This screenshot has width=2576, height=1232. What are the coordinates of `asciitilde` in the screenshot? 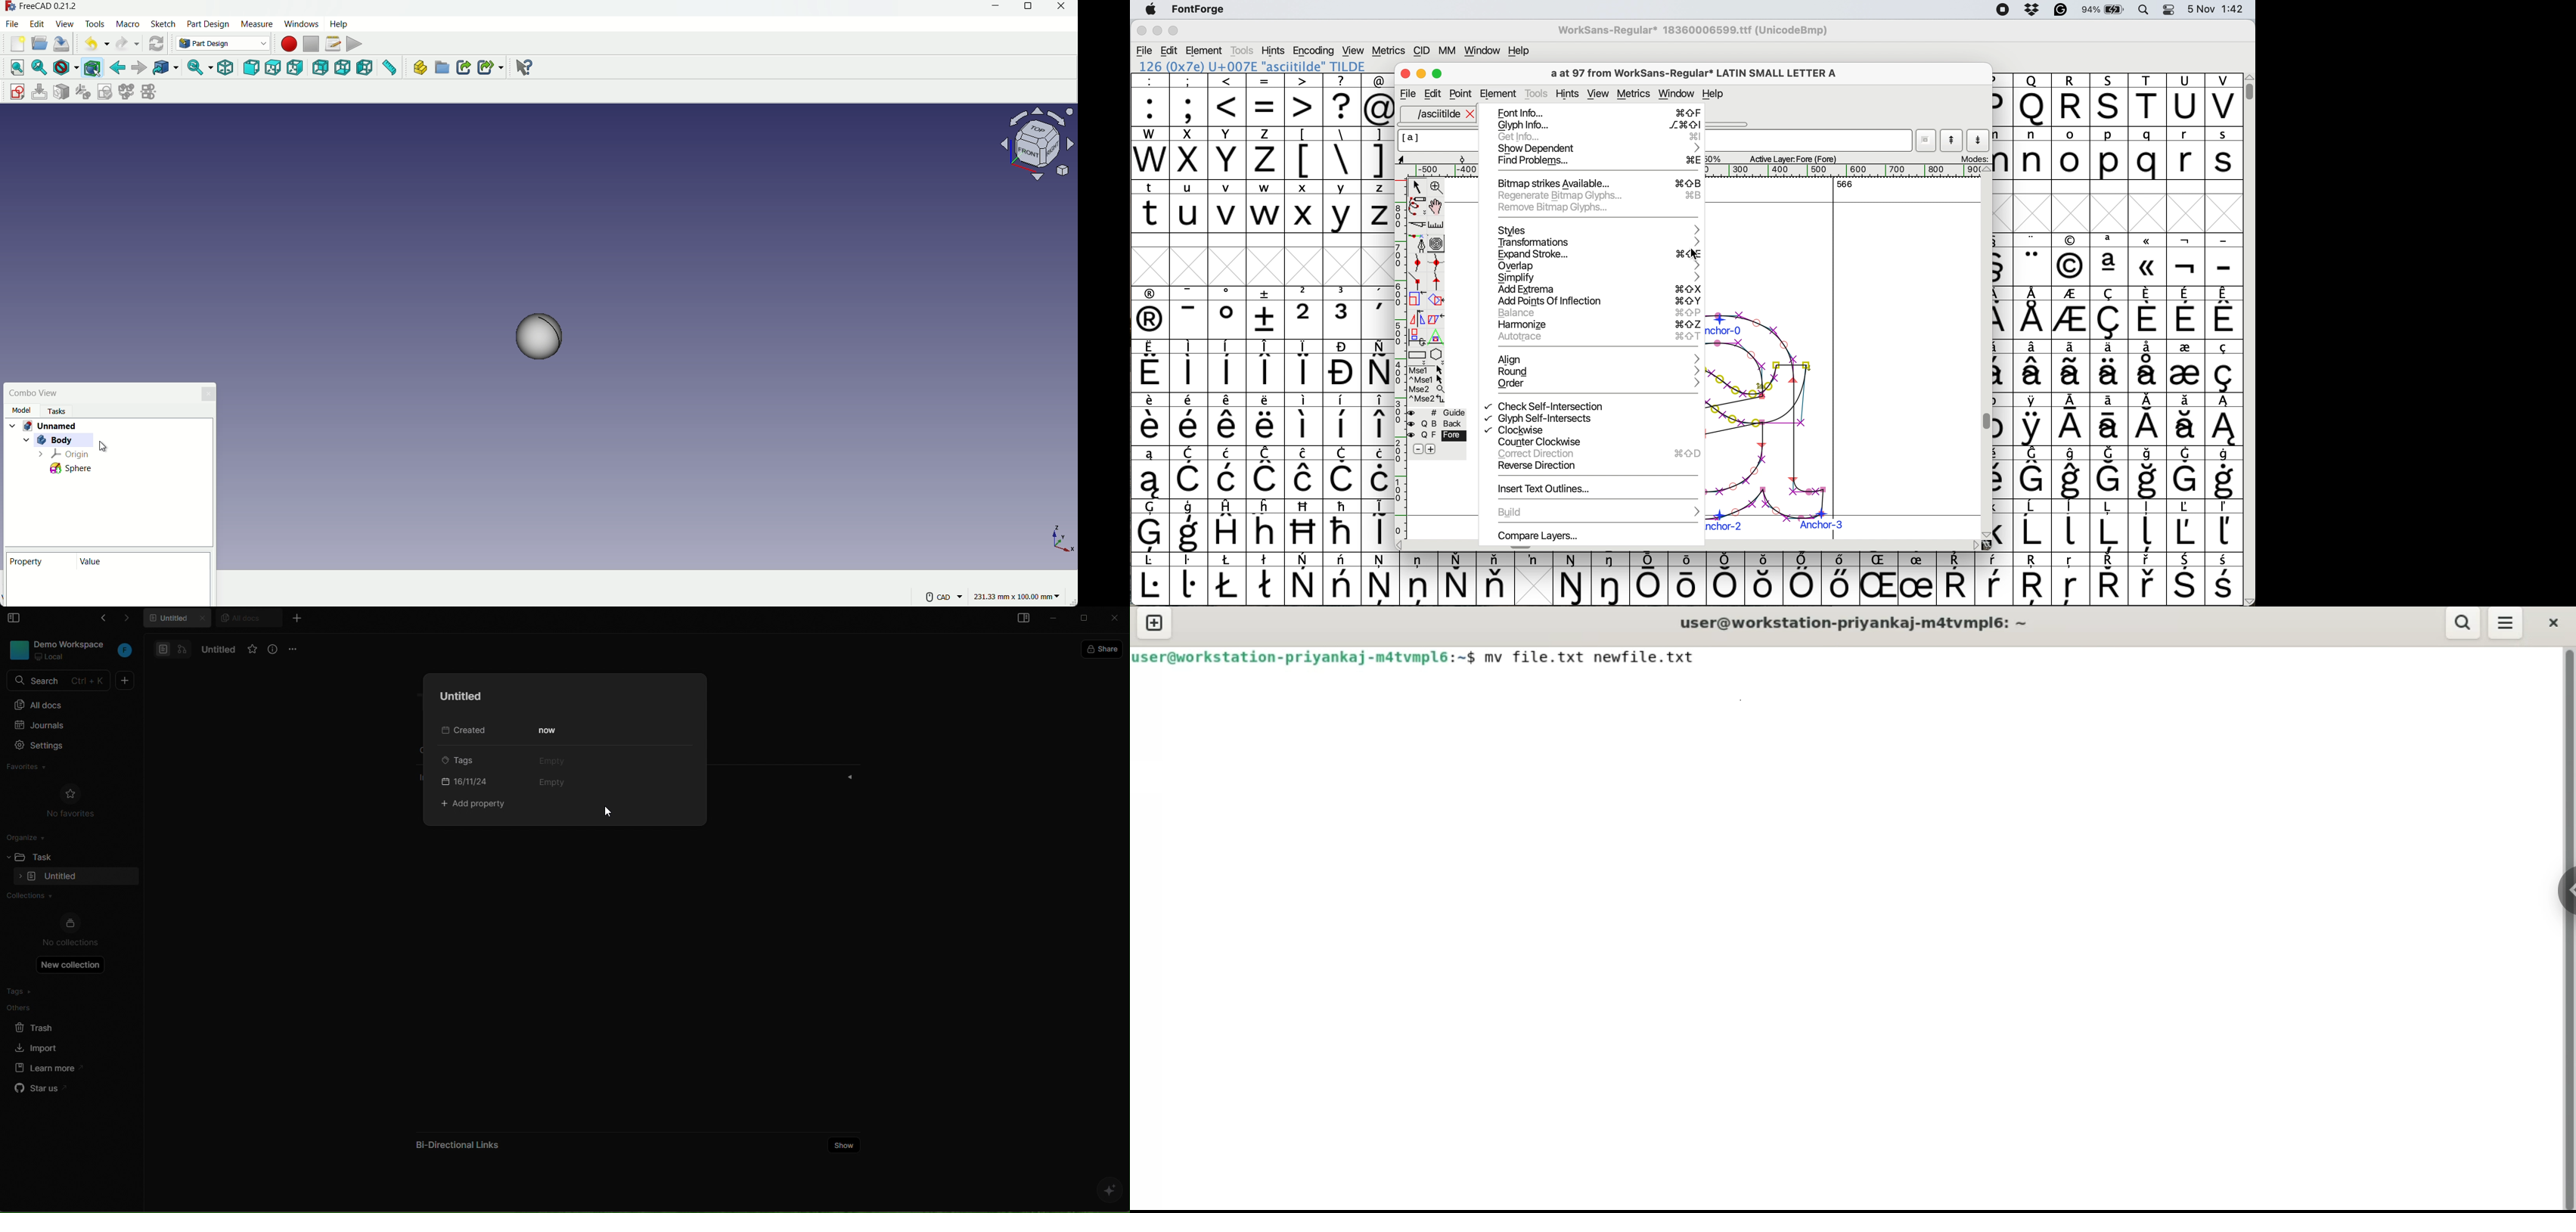 It's located at (1444, 114).